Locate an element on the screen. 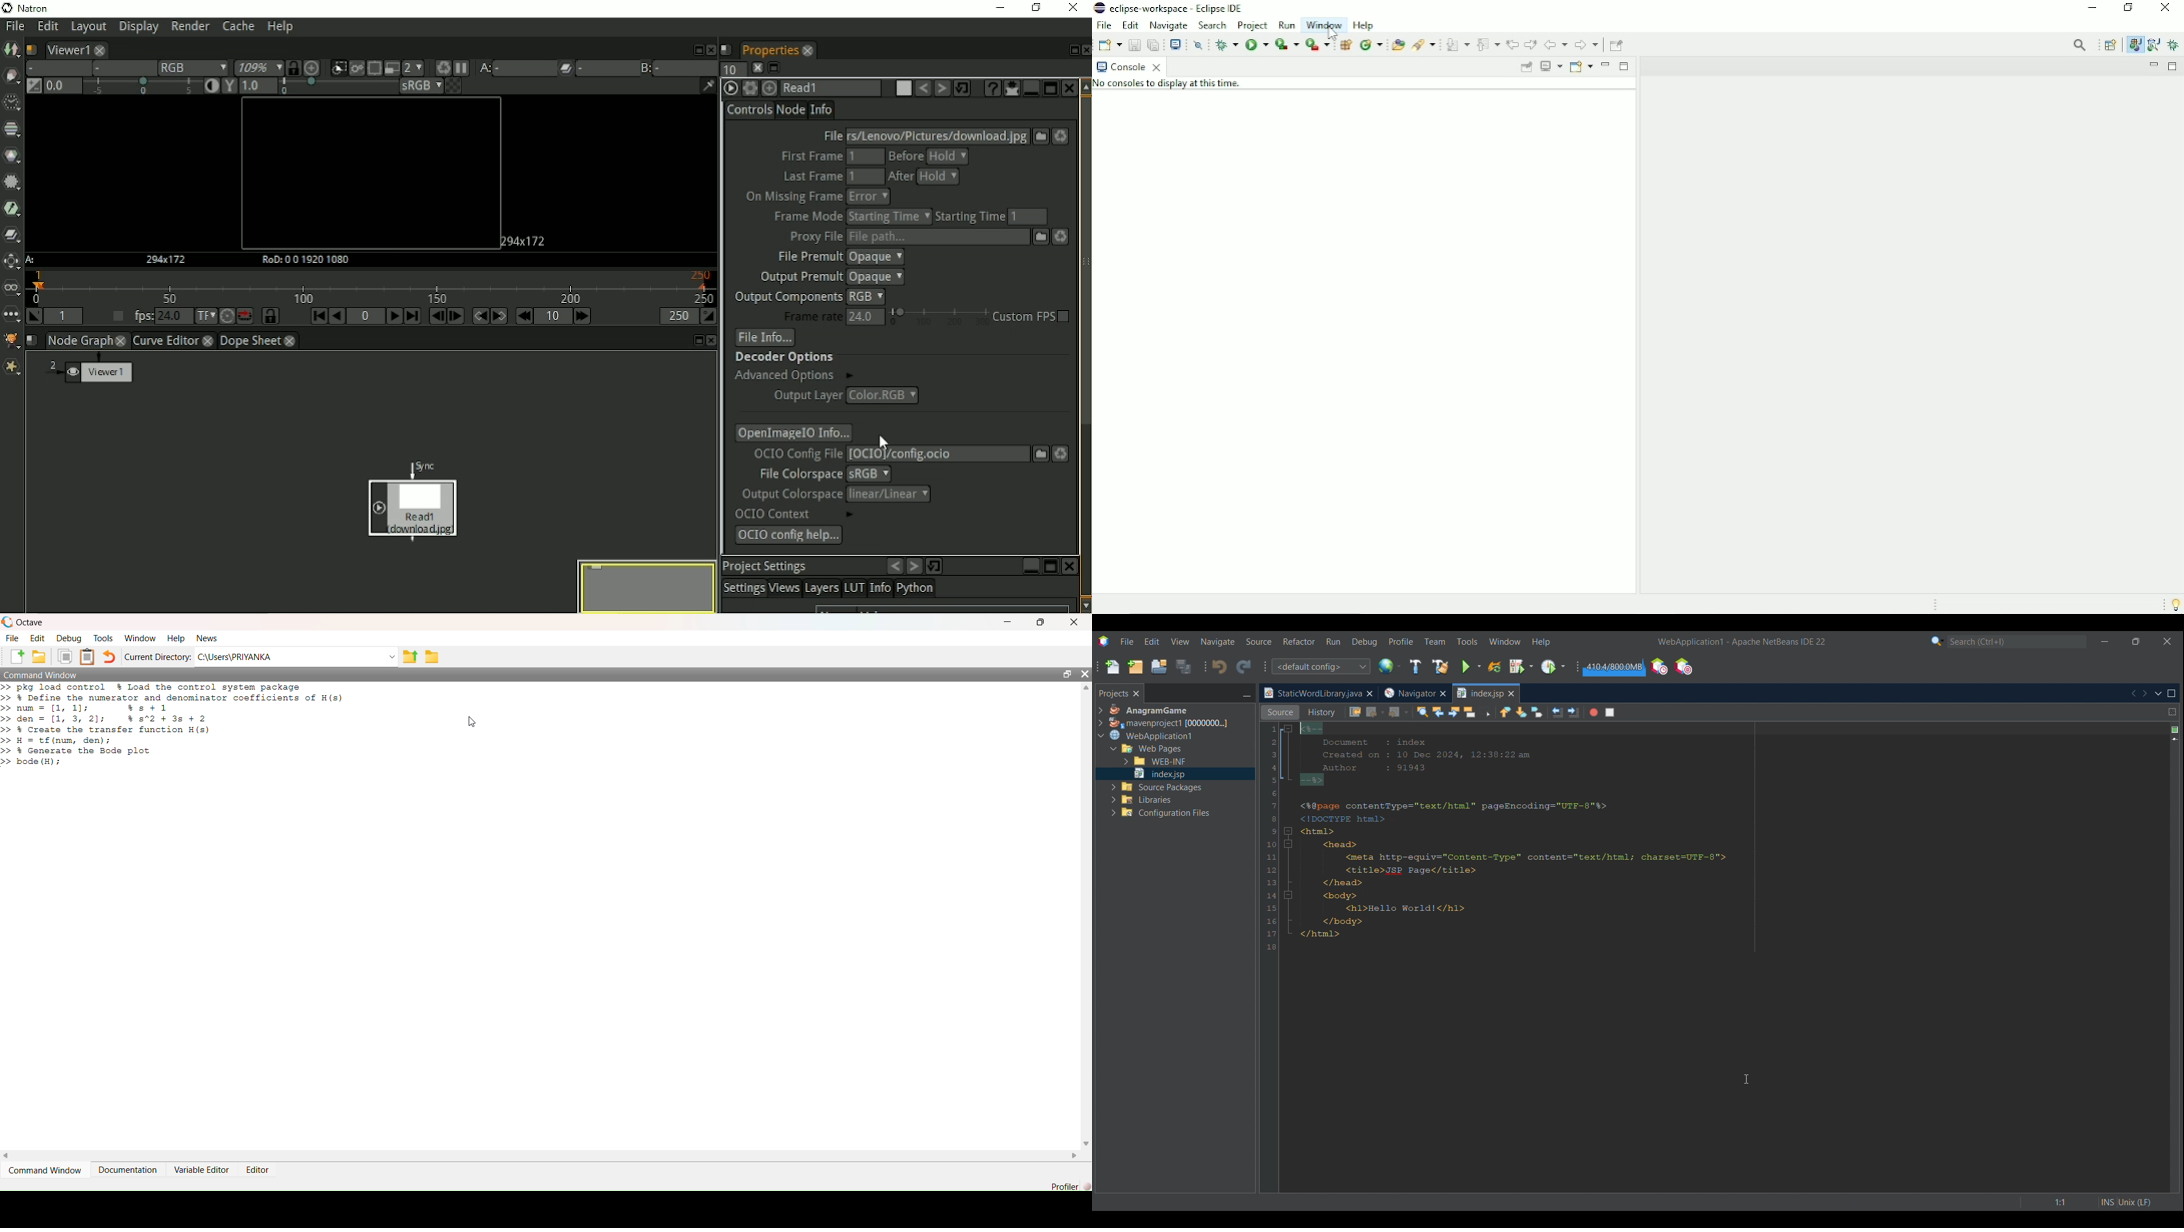 The height and width of the screenshot is (1232, 2184). Pin Console is located at coordinates (1525, 68).